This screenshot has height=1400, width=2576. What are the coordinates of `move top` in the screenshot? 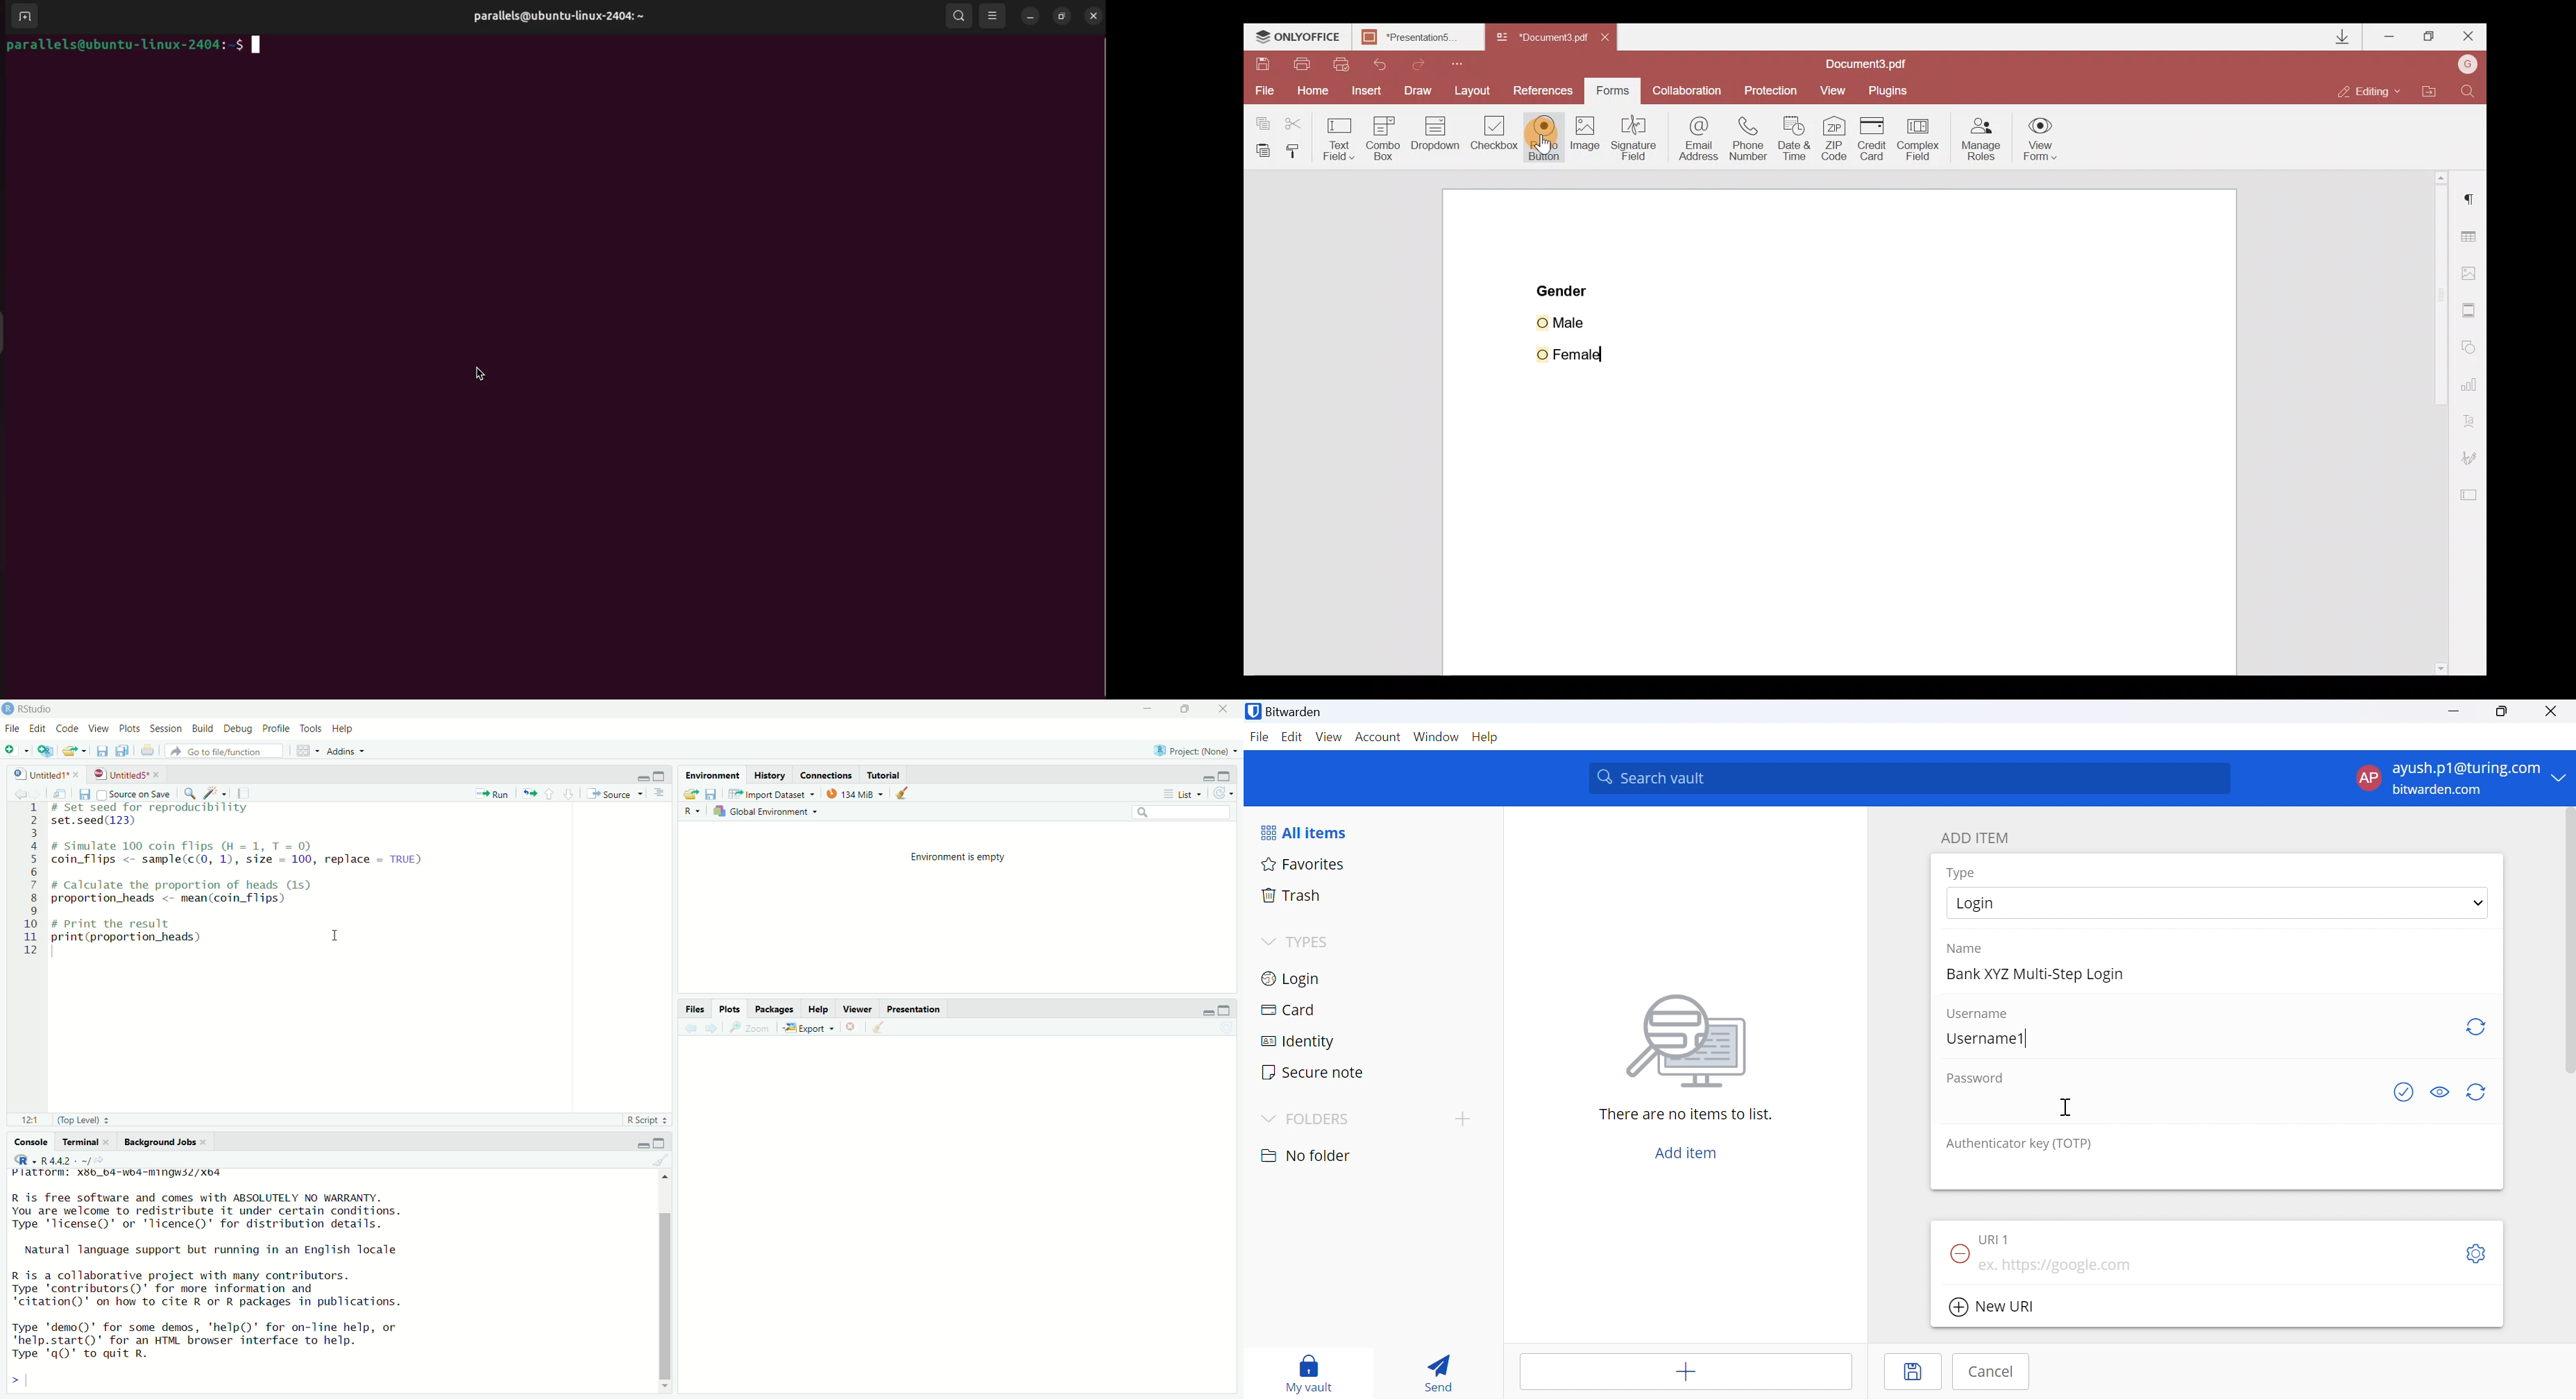 It's located at (667, 1181).